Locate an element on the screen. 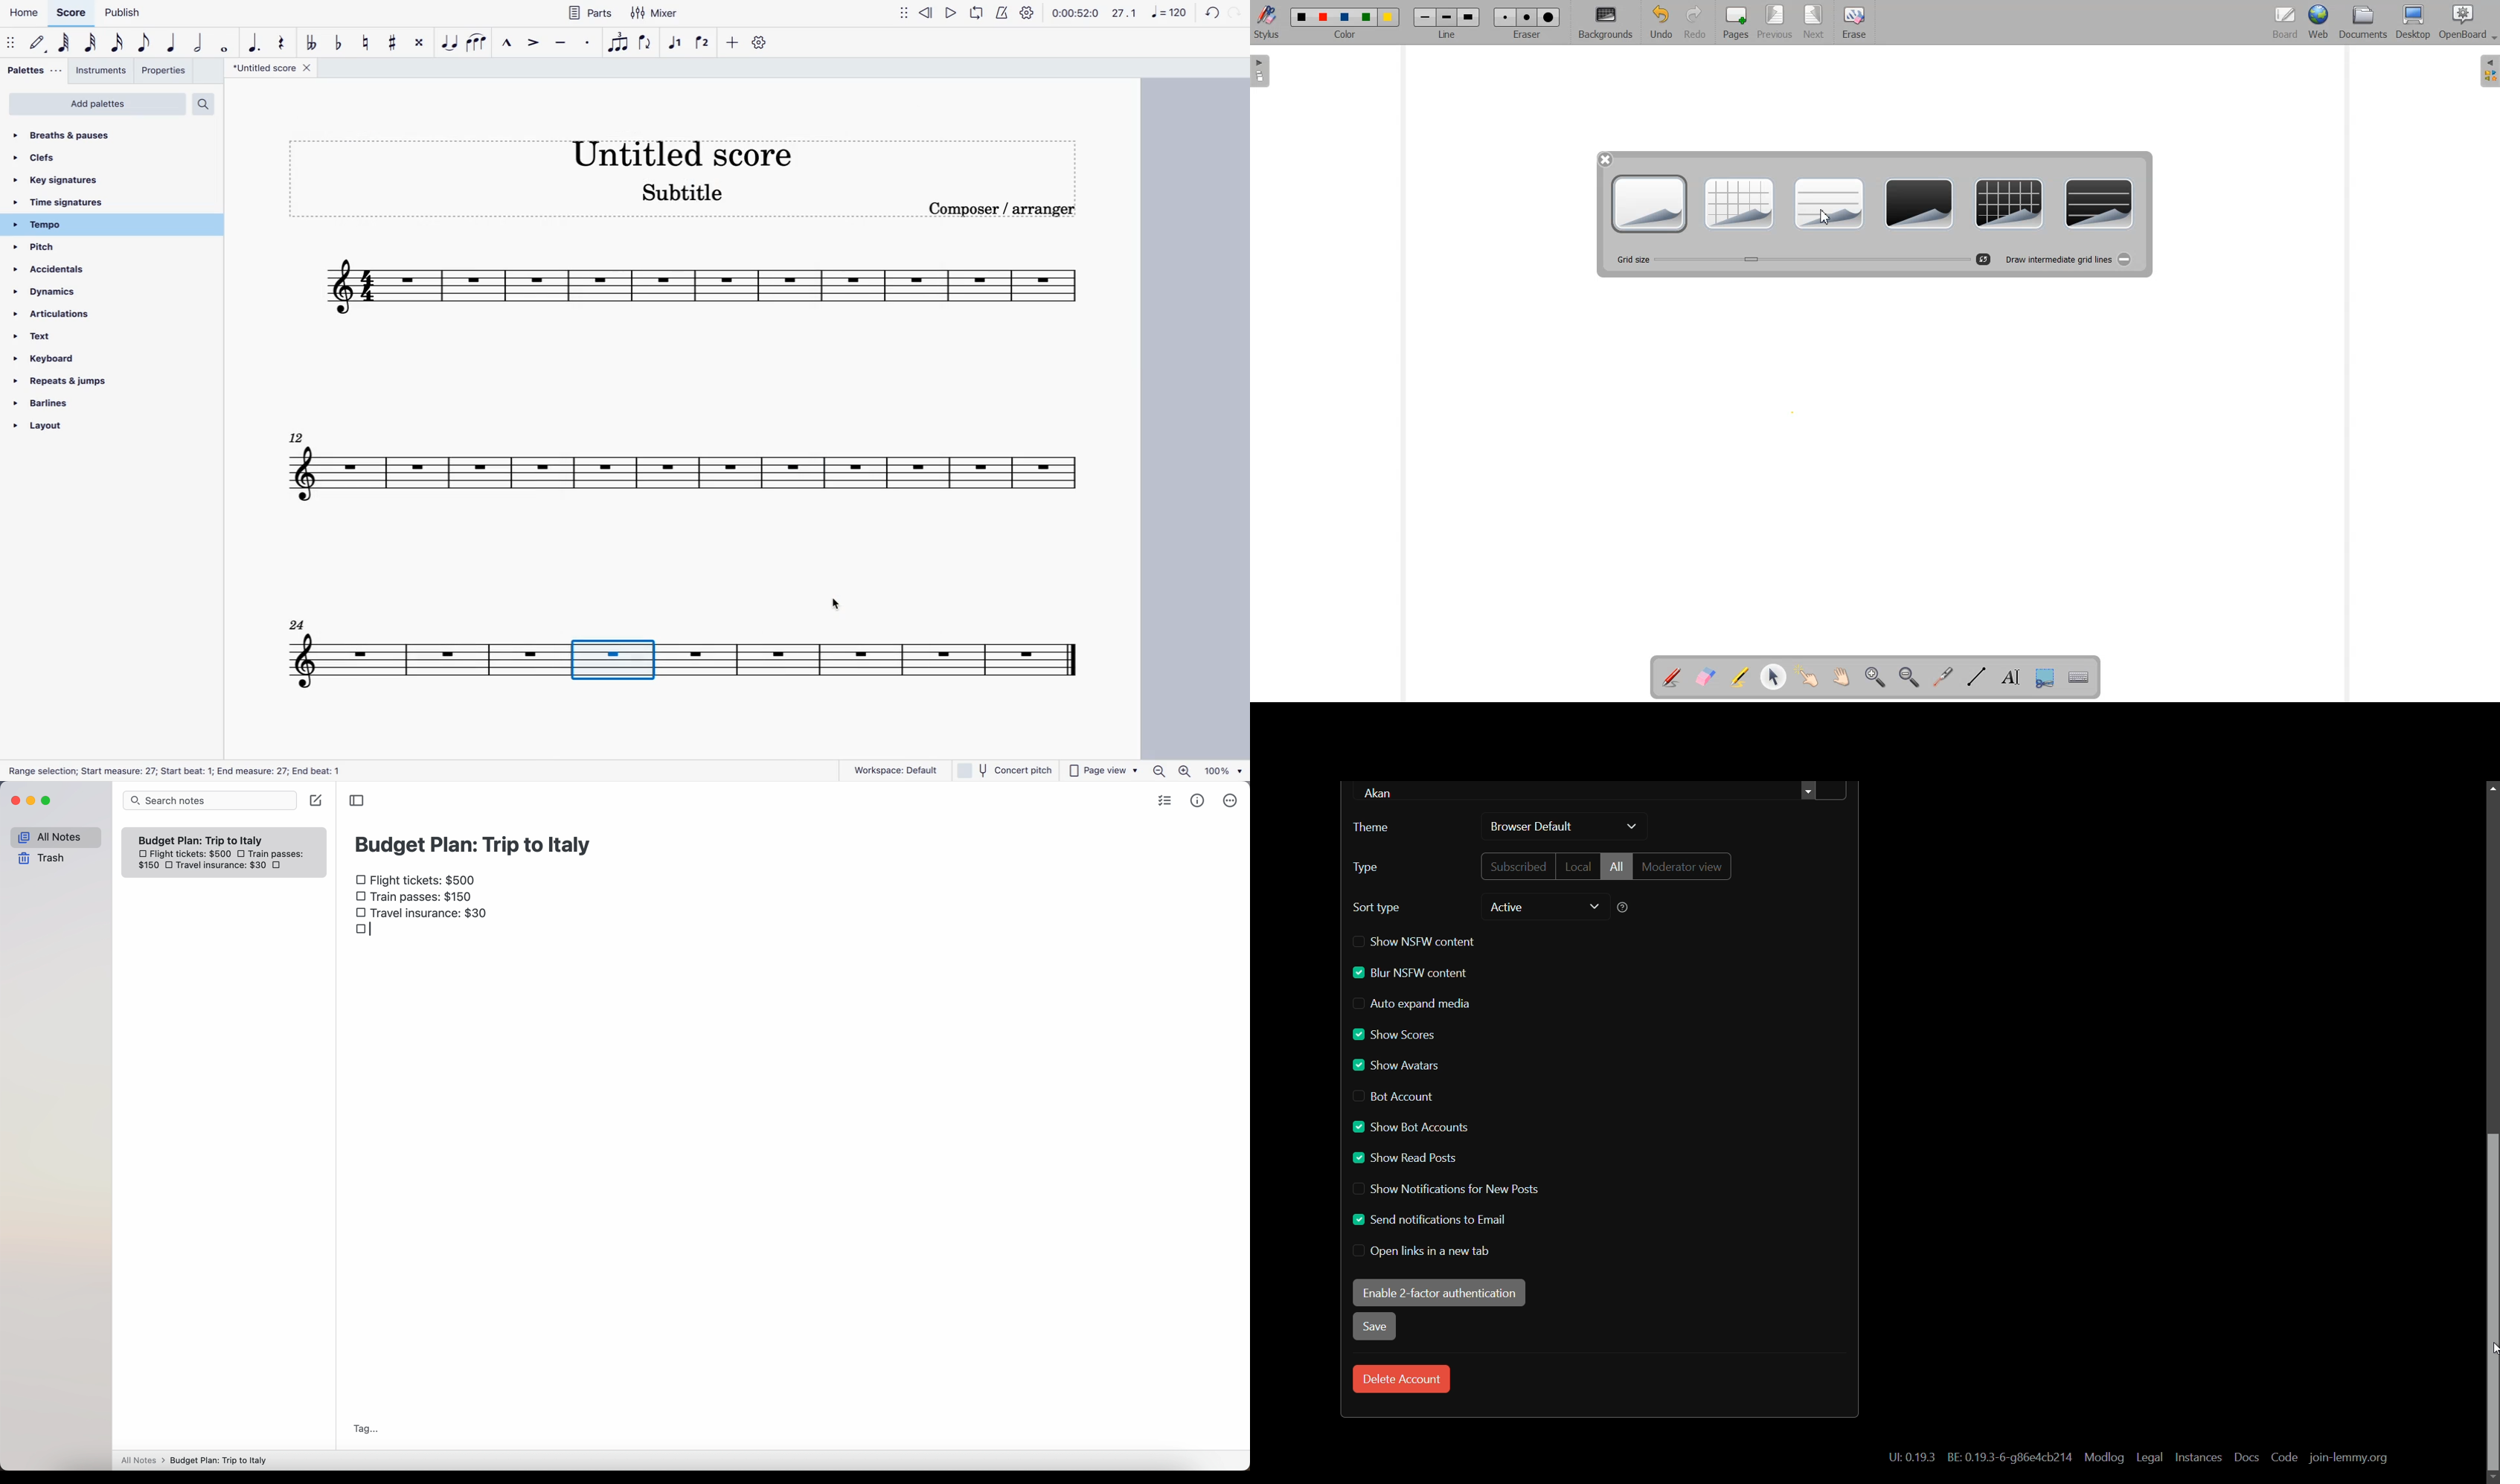 The image size is (2520, 1484). rest is located at coordinates (284, 43).